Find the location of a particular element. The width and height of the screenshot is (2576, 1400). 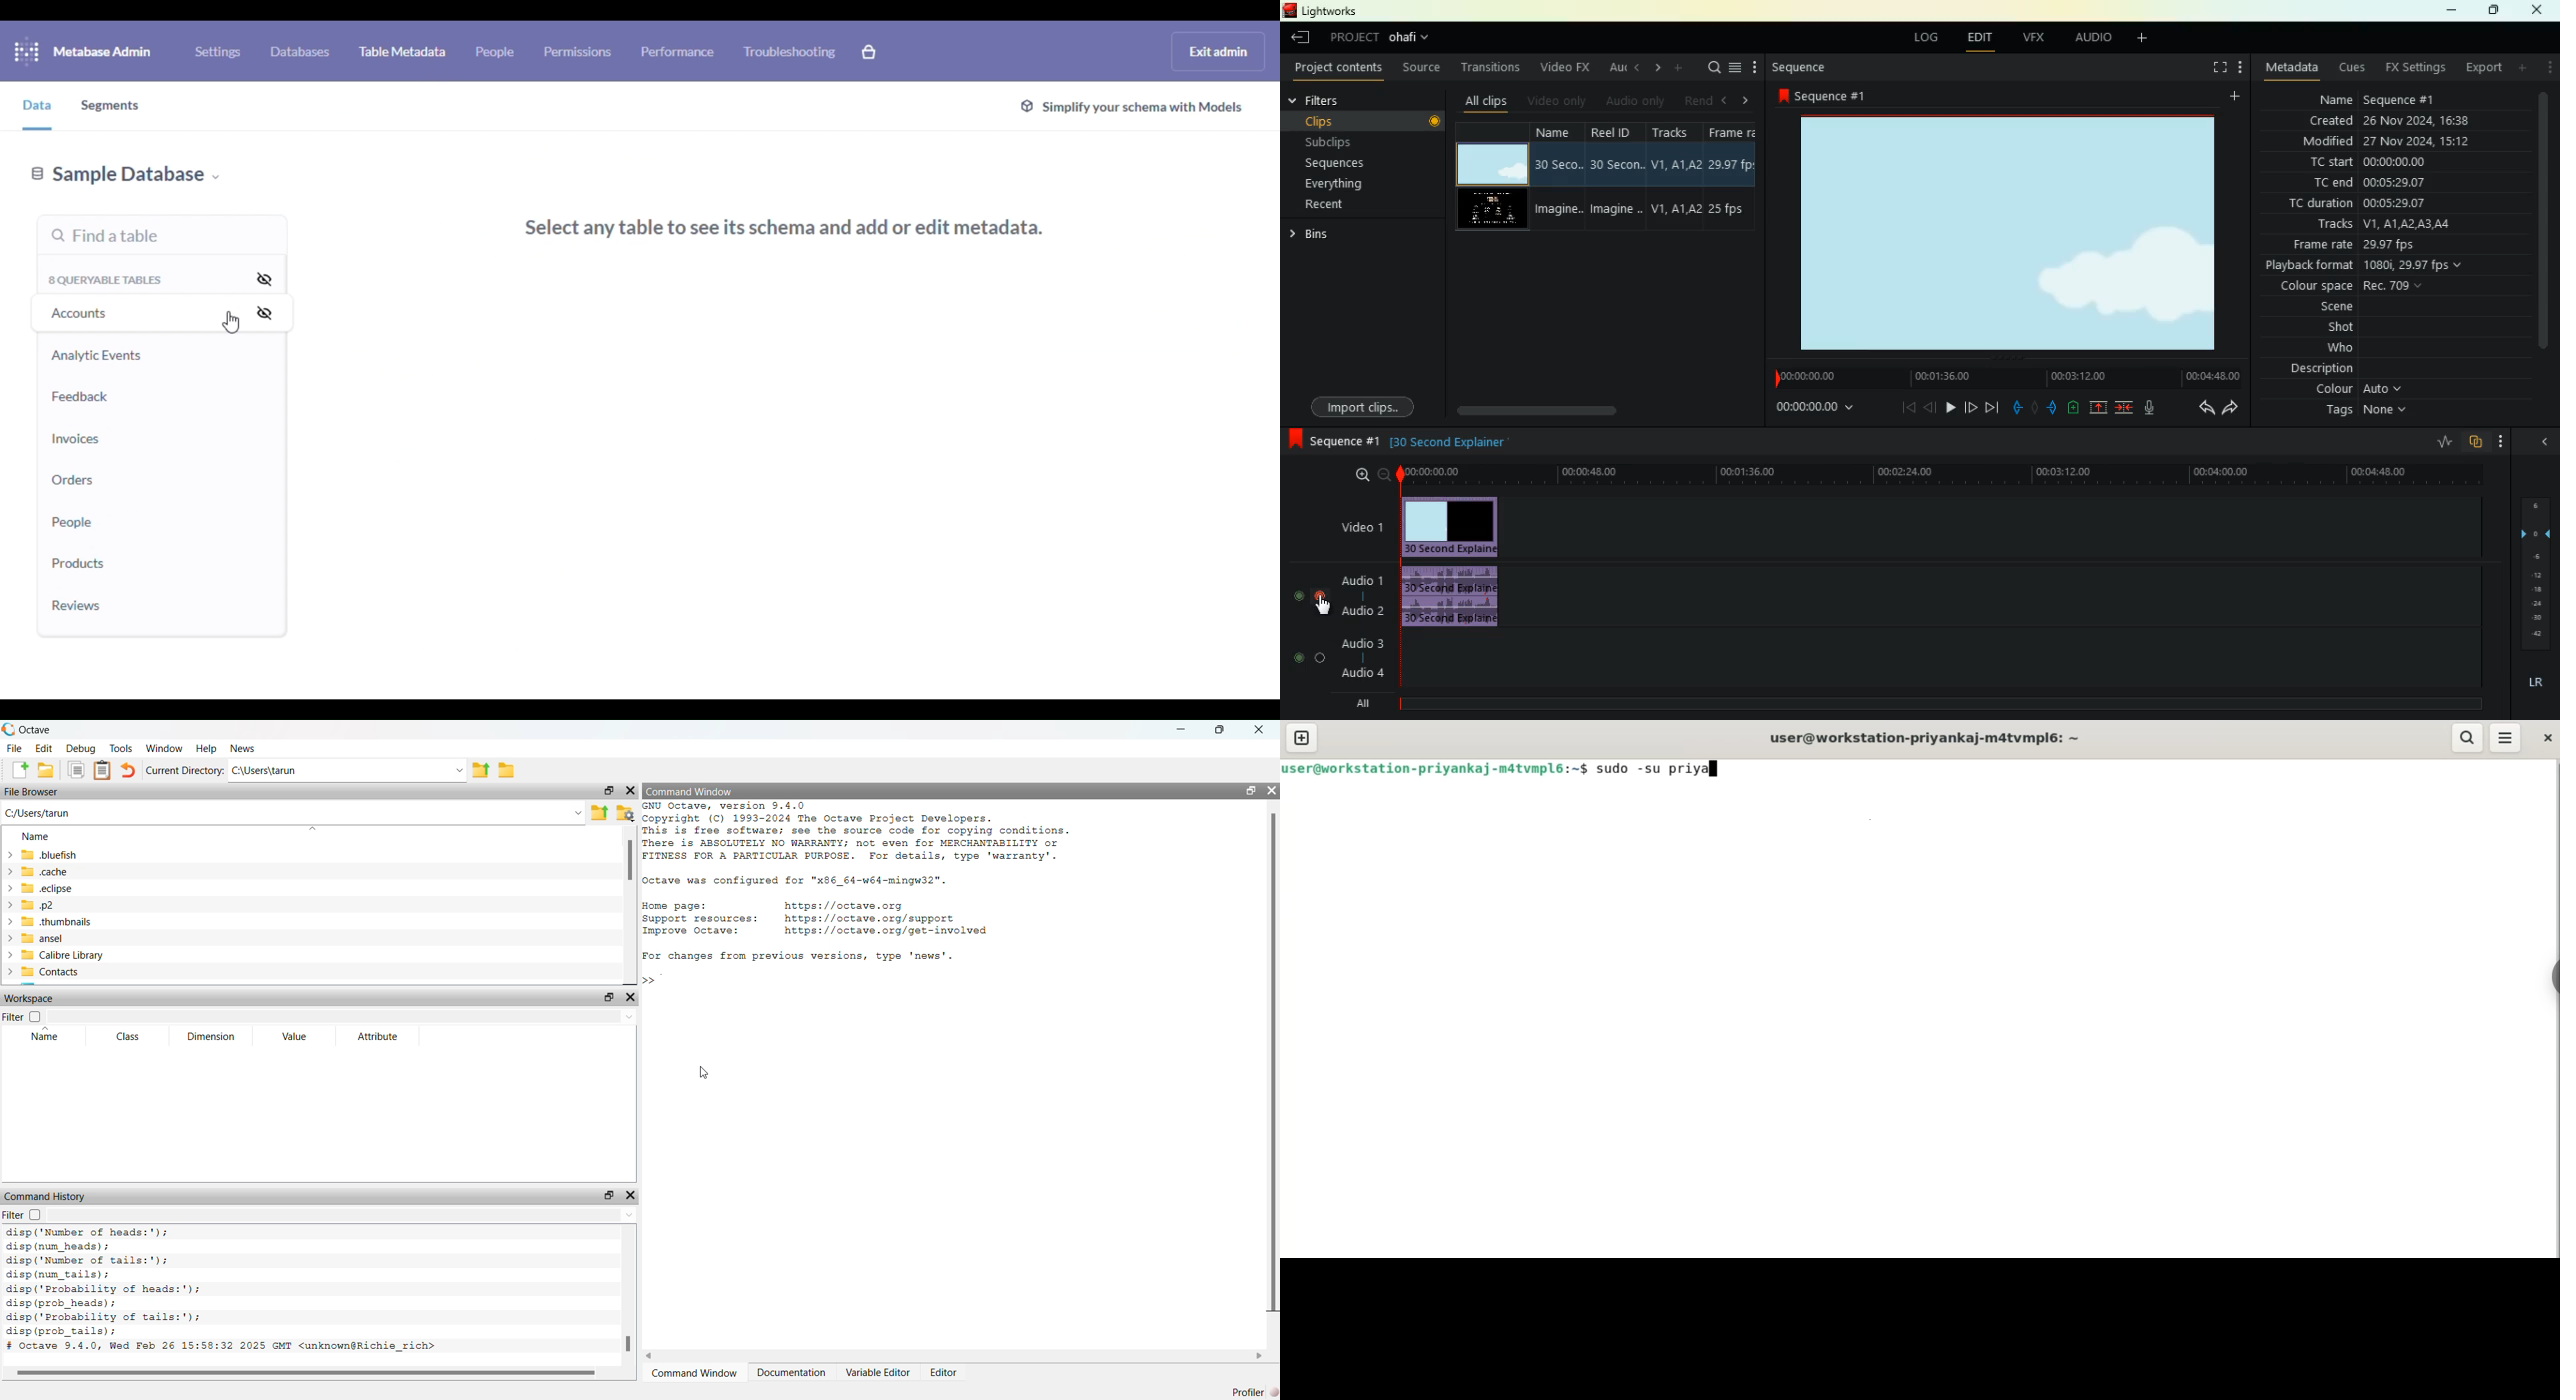

cursor is located at coordinates (231, 321).